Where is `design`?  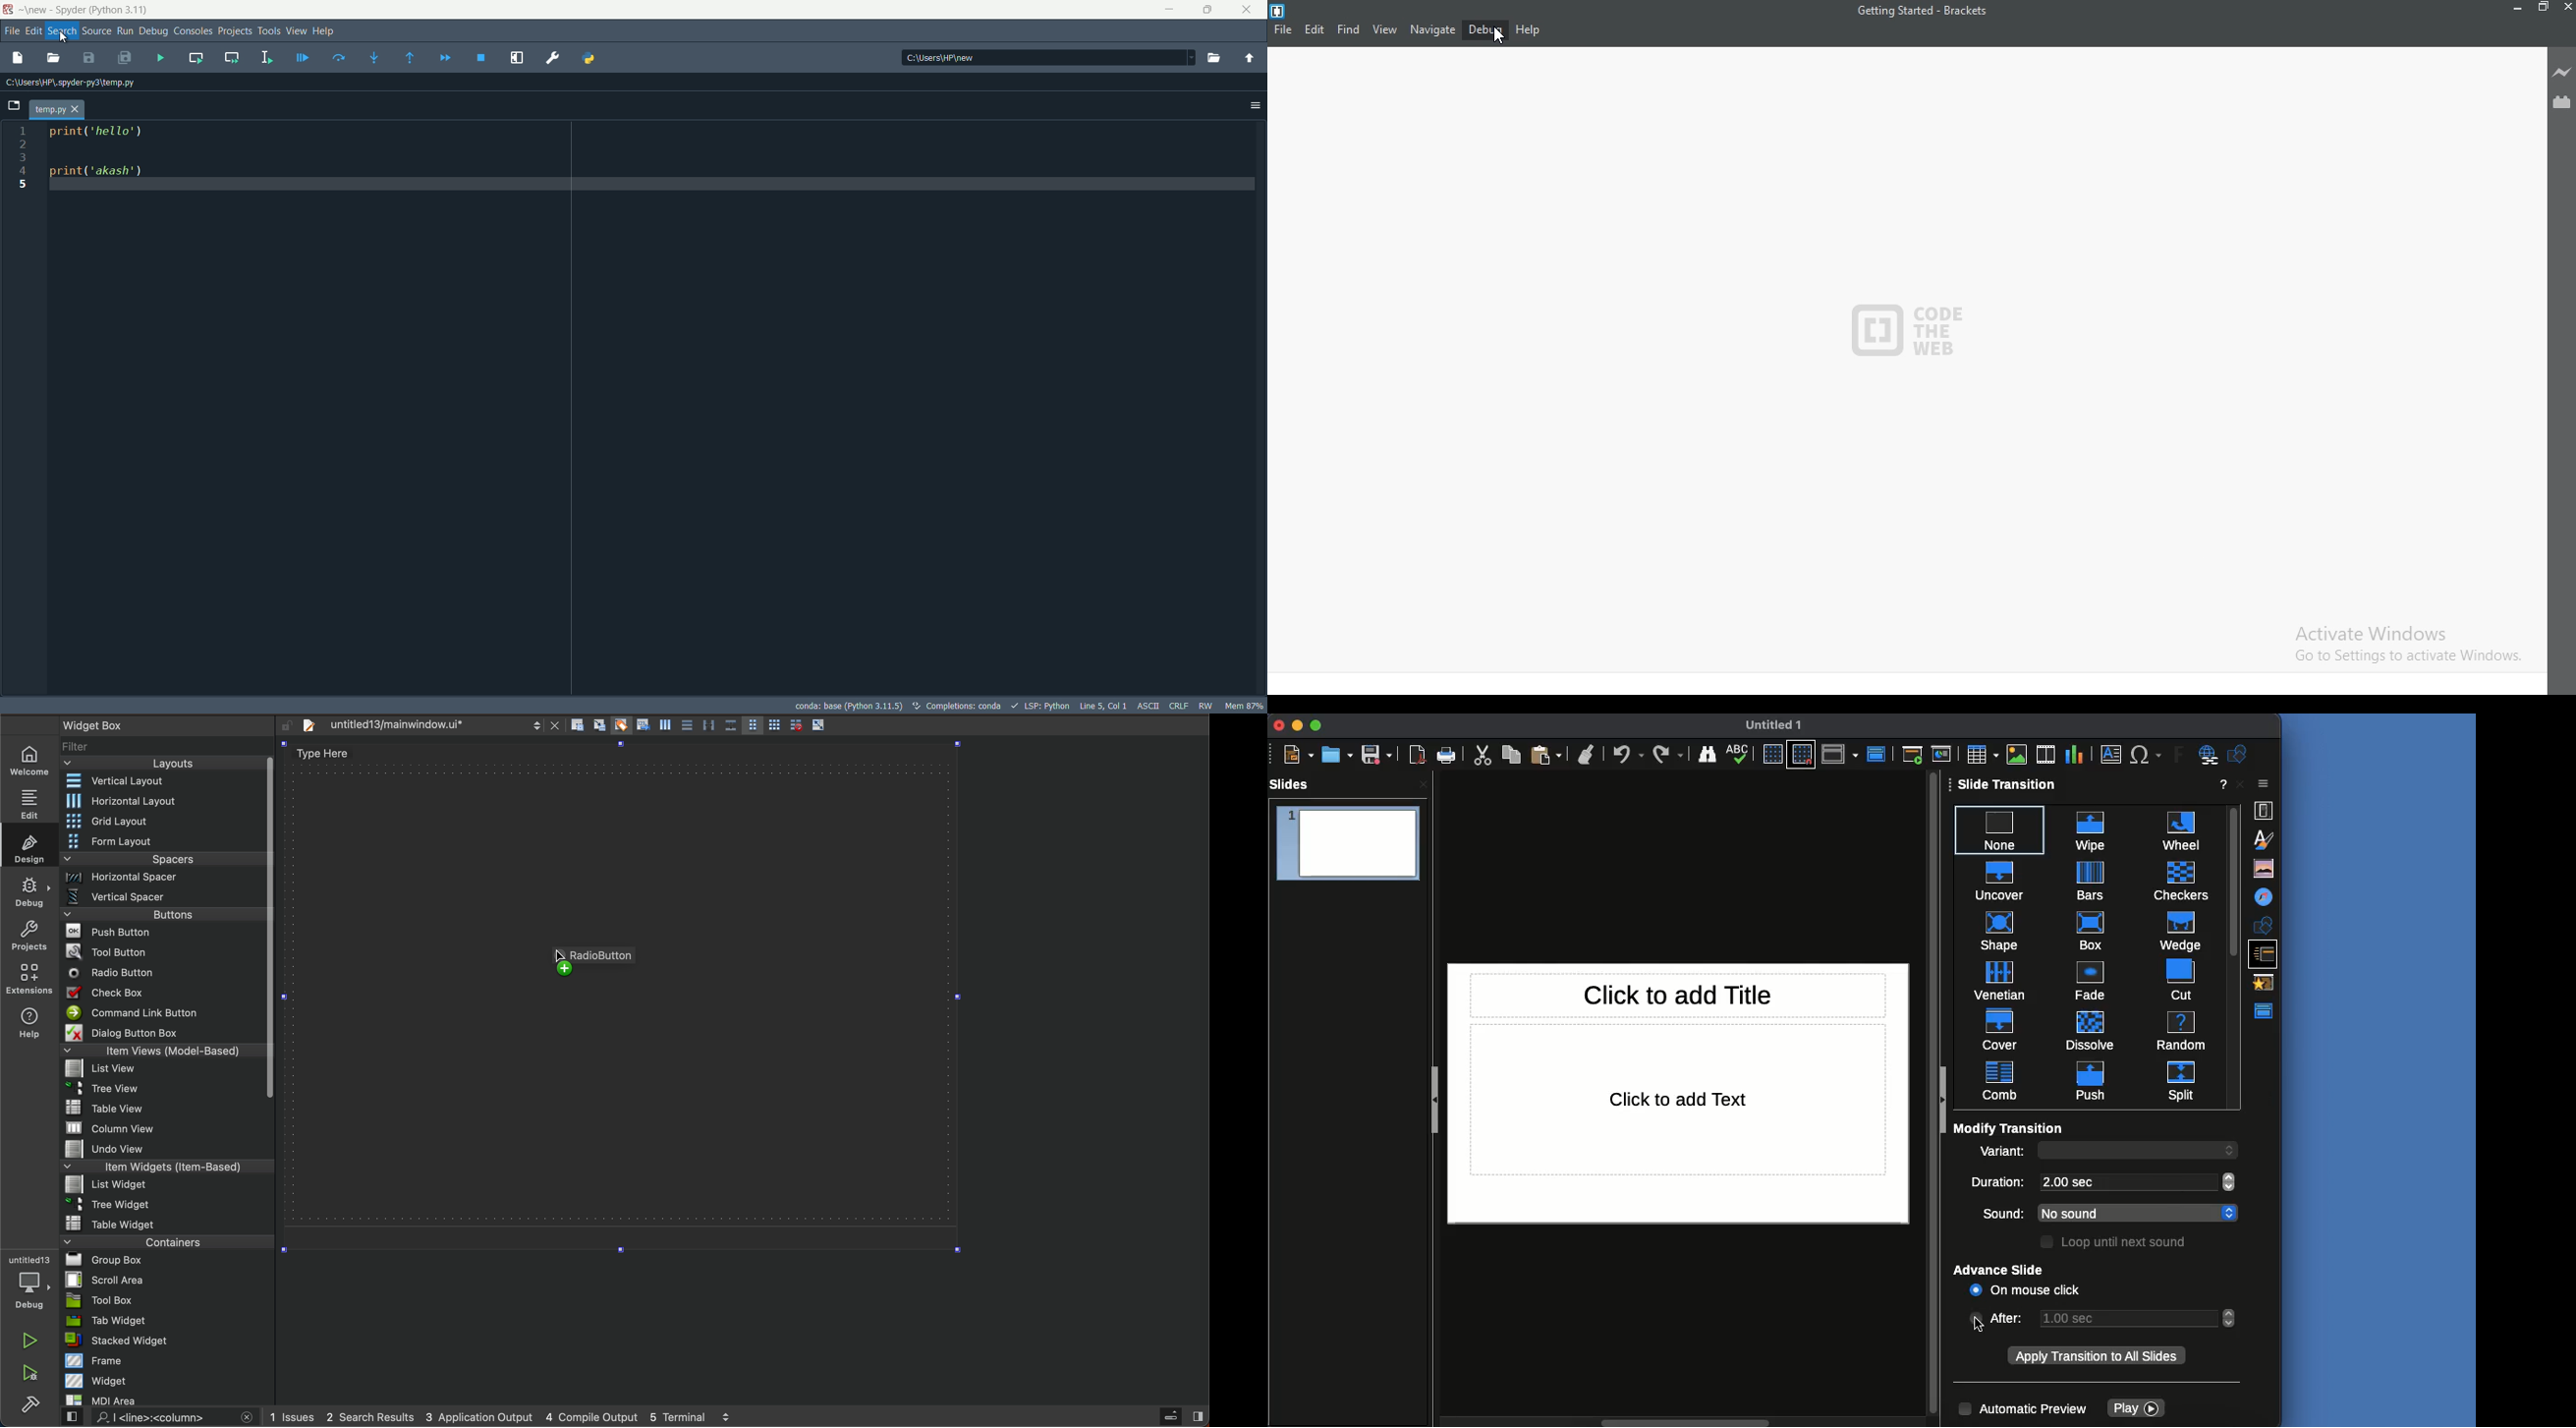 design is located at coordinates (26, 845).